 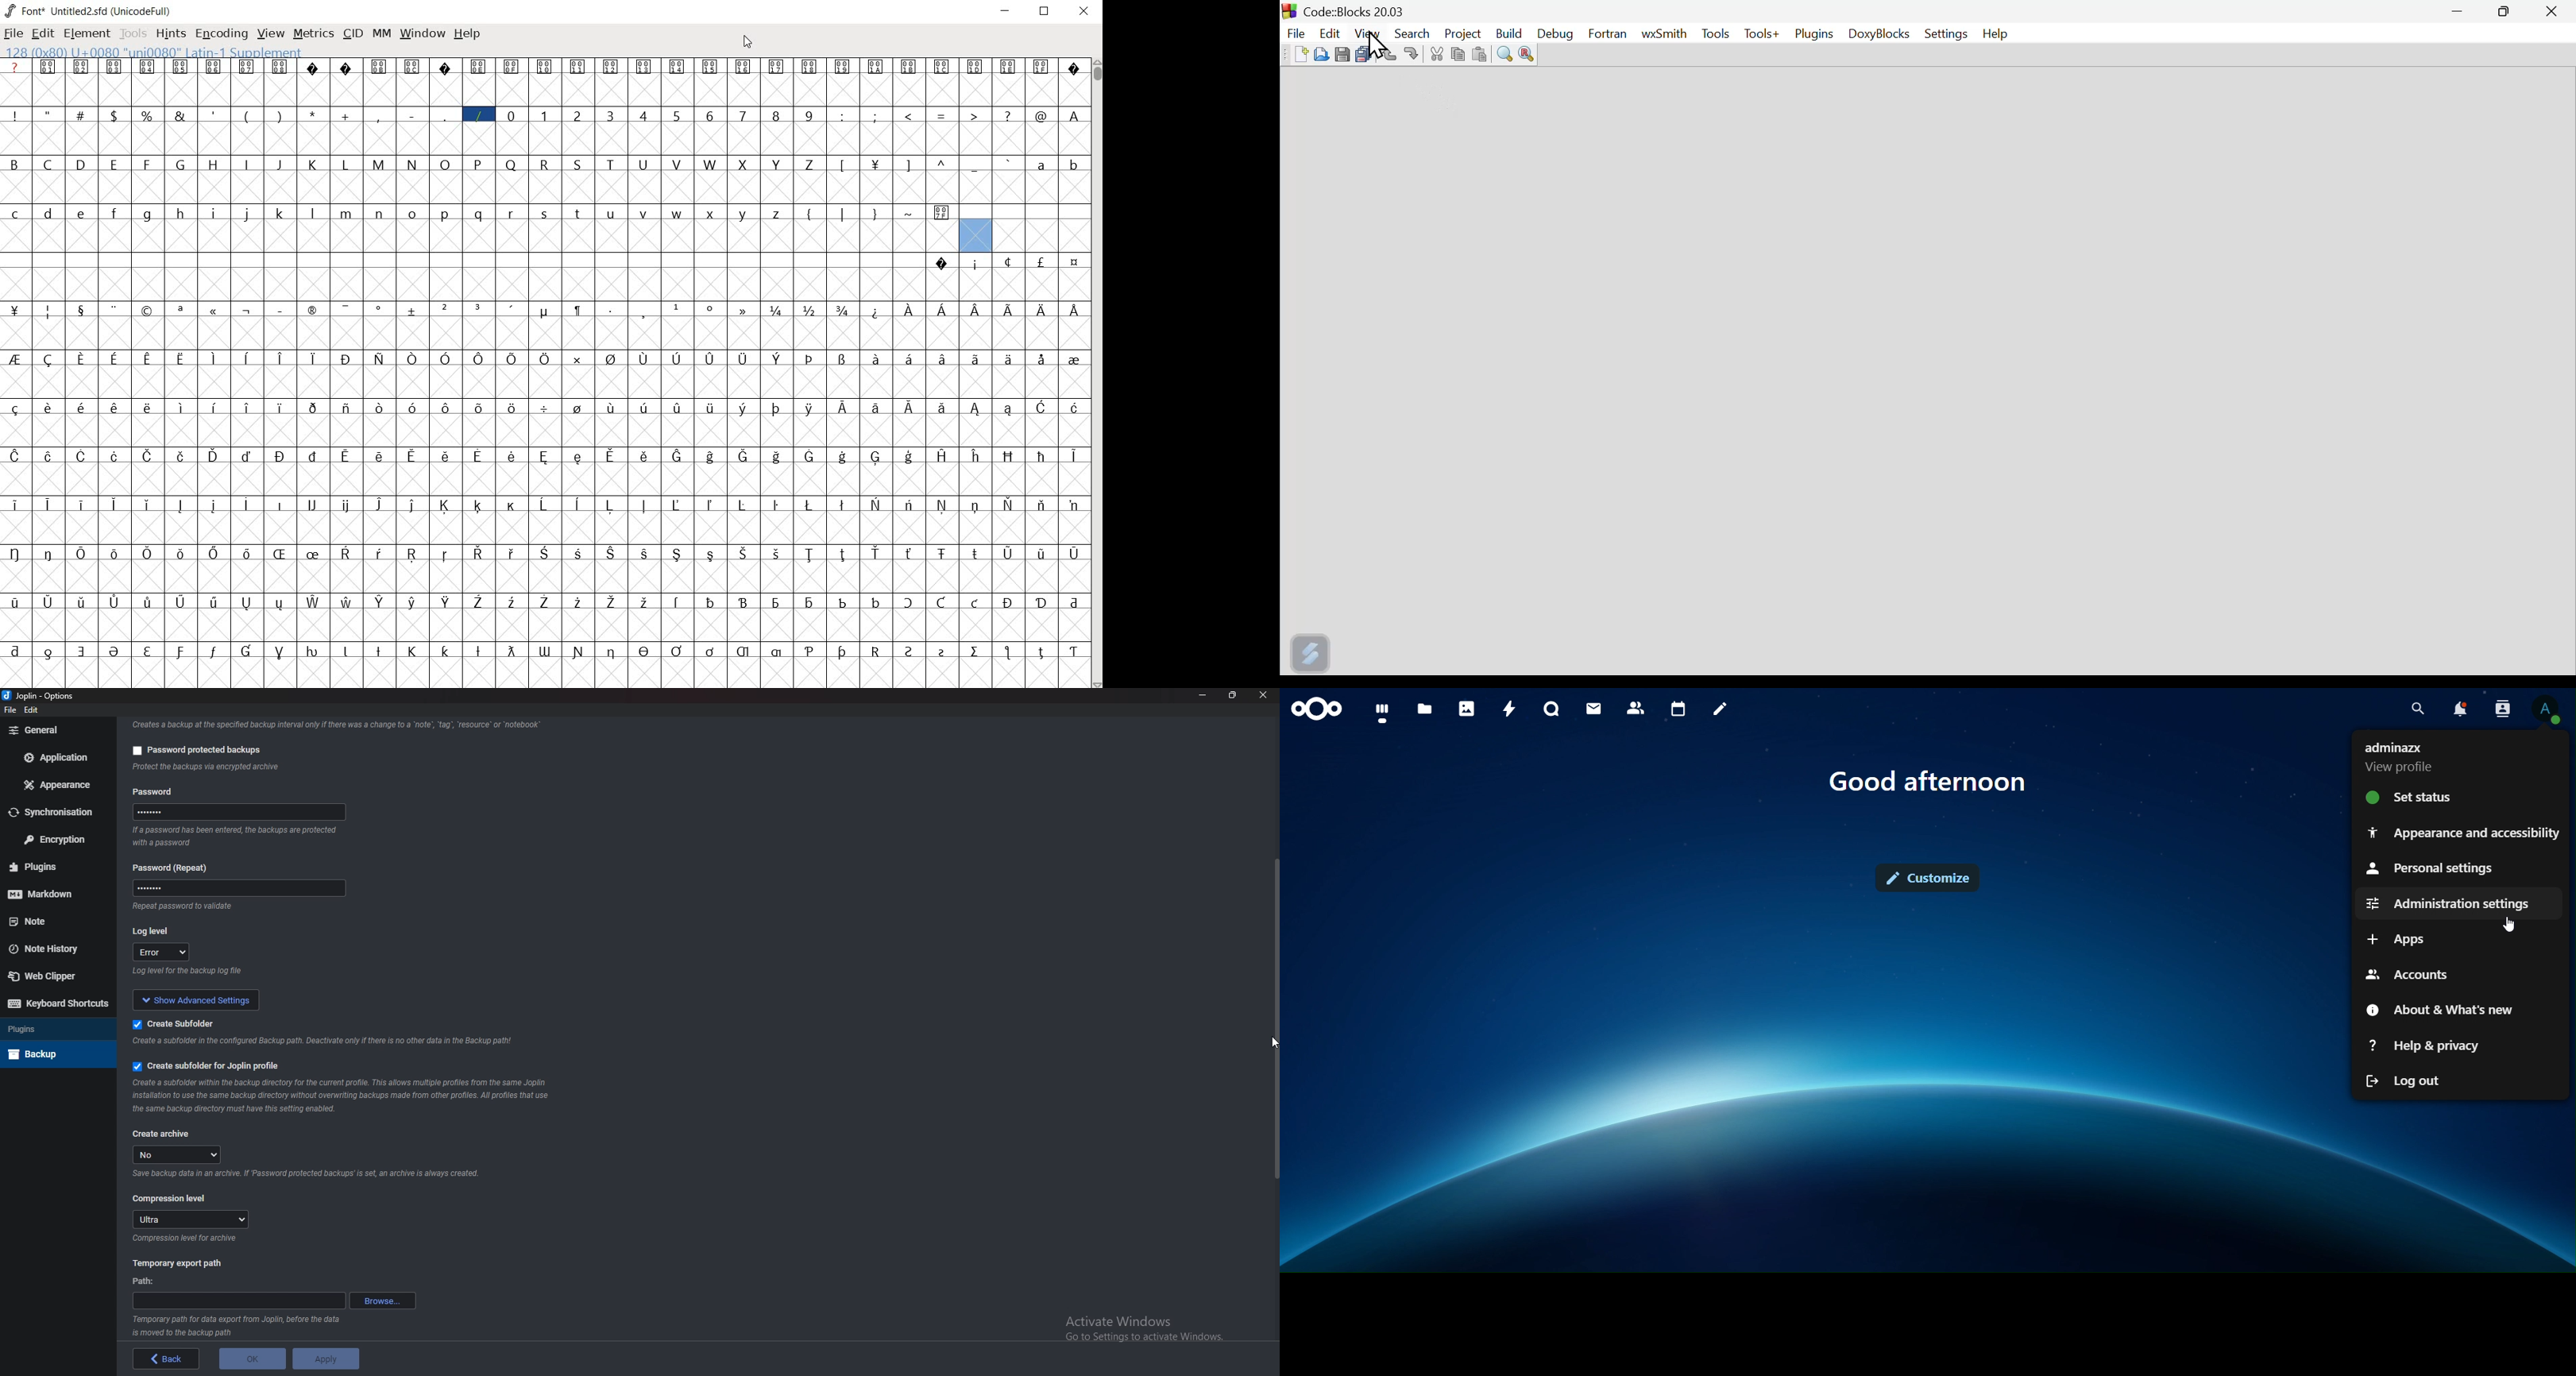 What do you see at coordinates (645, 313) in the screenshot?
I see `glyph` at bounding box center [645, 313].